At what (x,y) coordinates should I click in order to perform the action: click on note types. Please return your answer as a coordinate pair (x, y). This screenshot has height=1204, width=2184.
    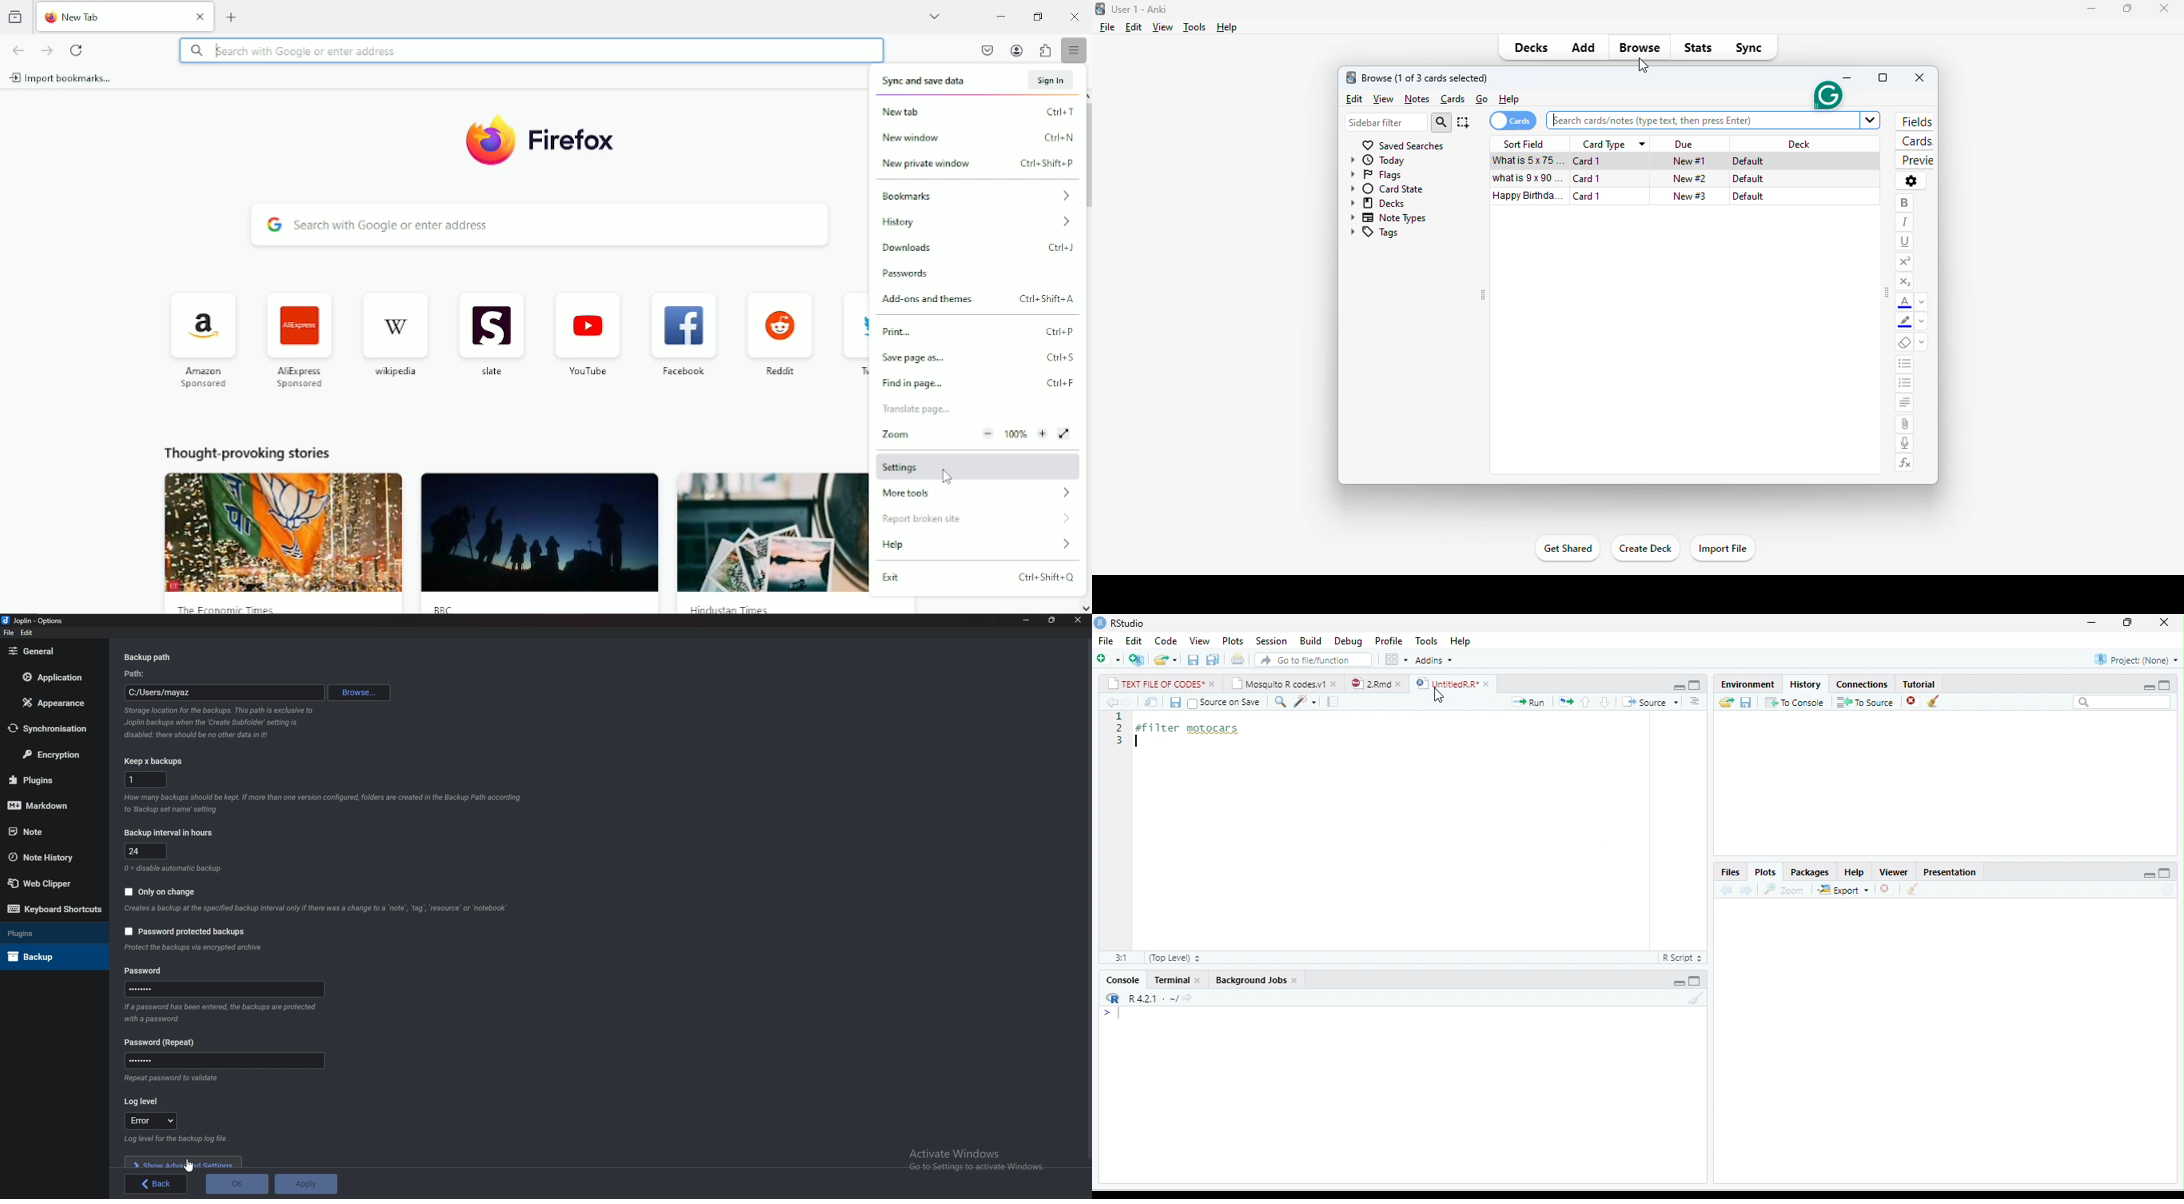
    Looking at the image, I should click on (1389, 218).